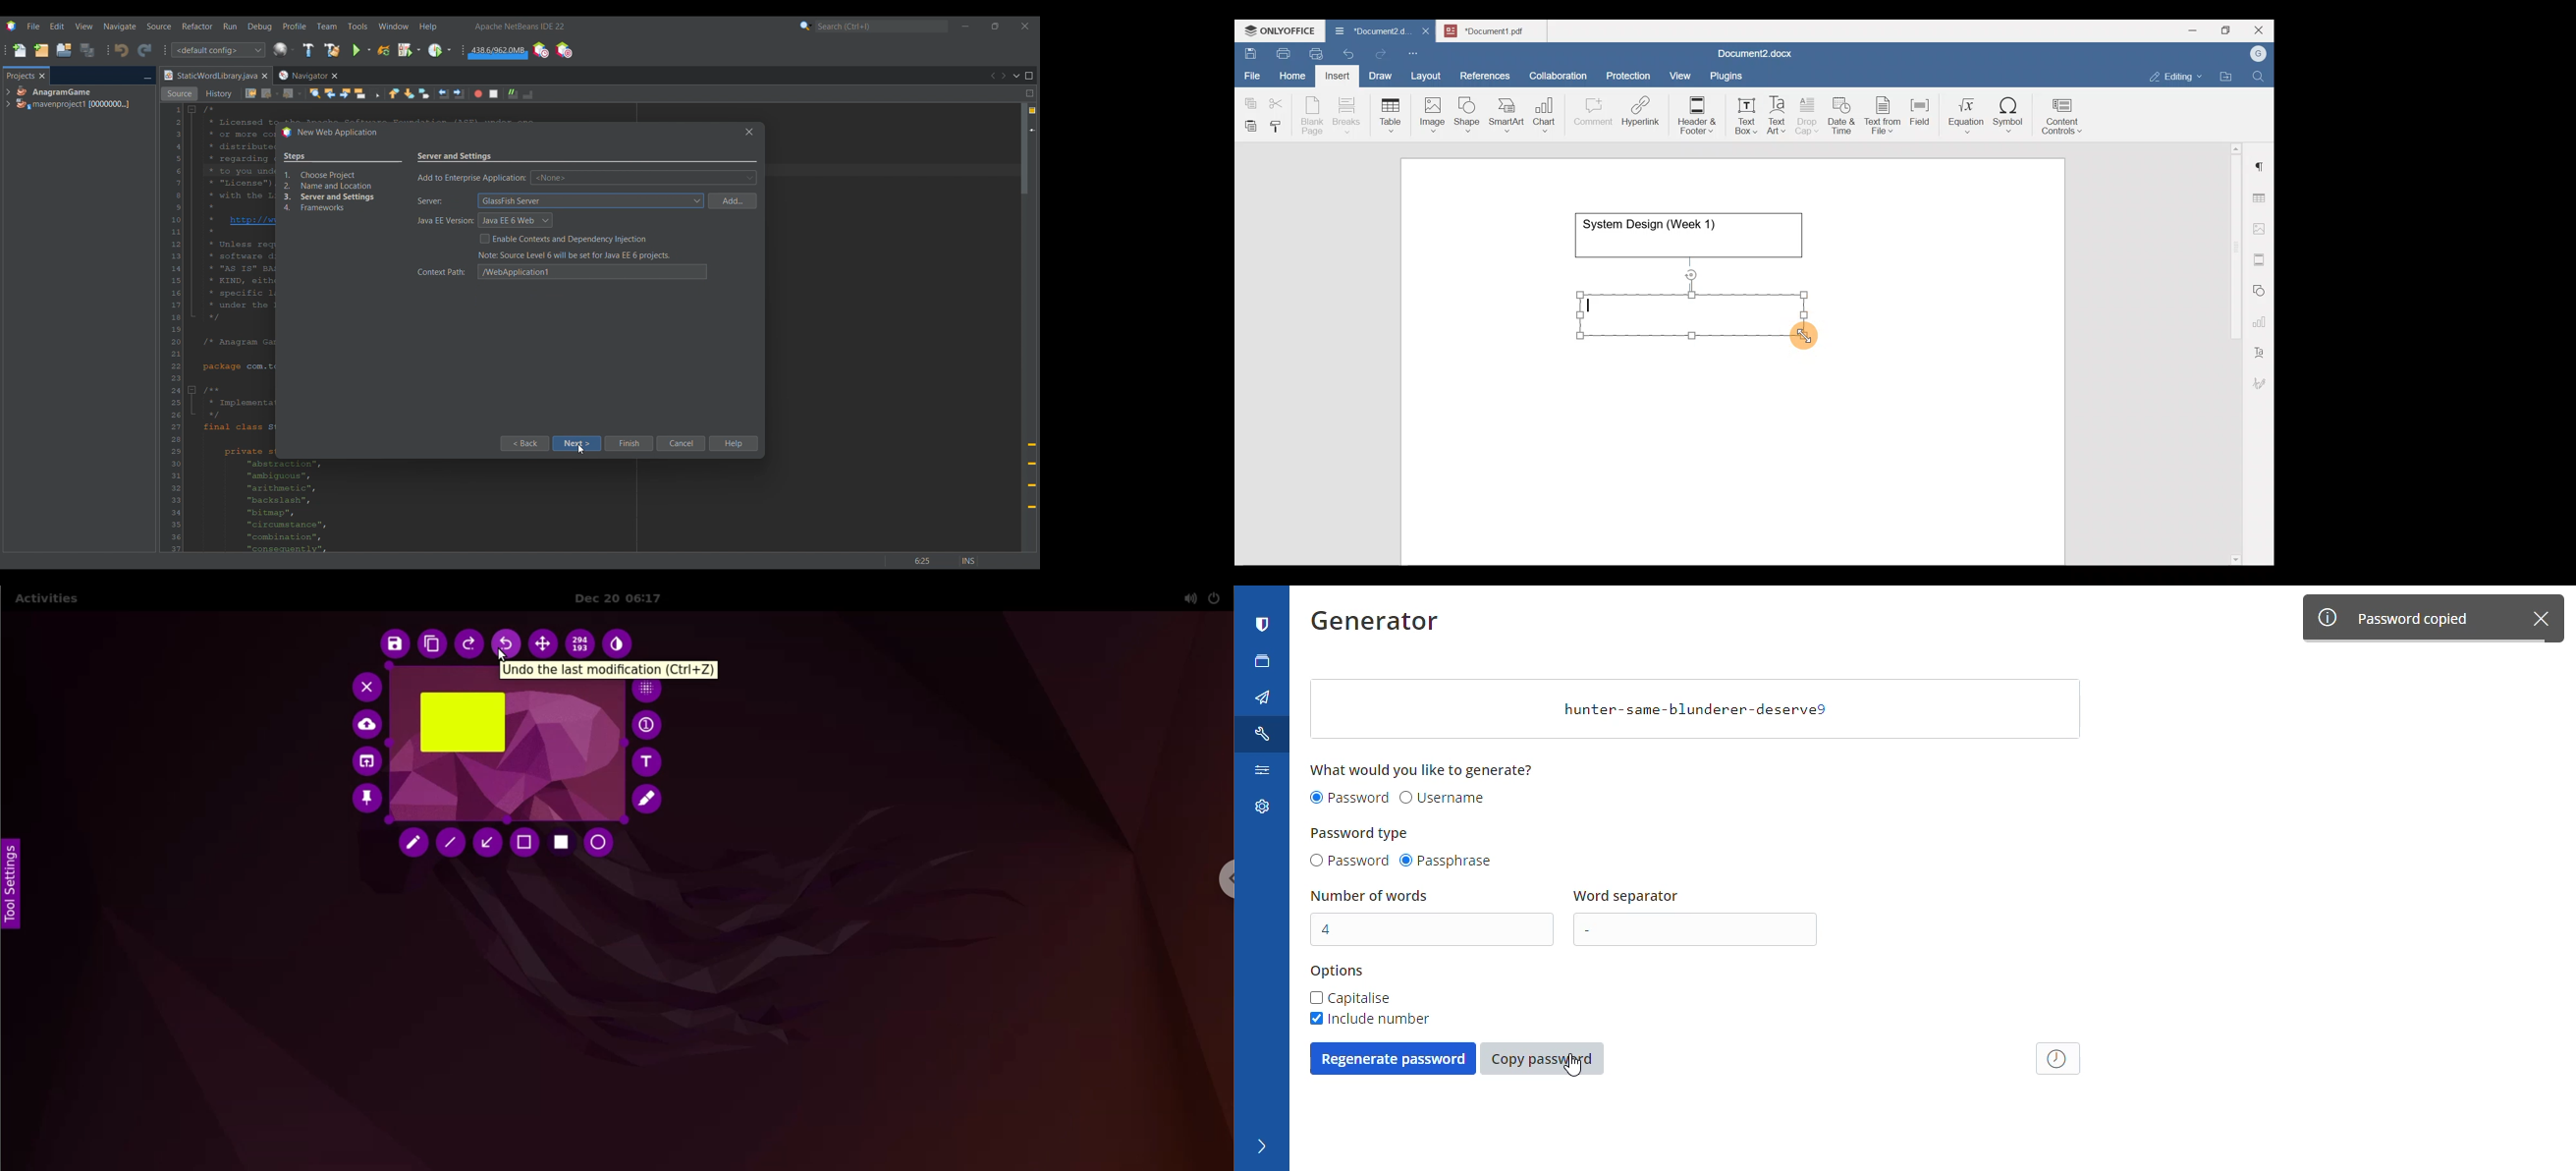 The height and width of the screenshot is (1176, 2576). Describe the element at coordinates (2229, 30) in the screenshot. I see `Maximize` at that location.